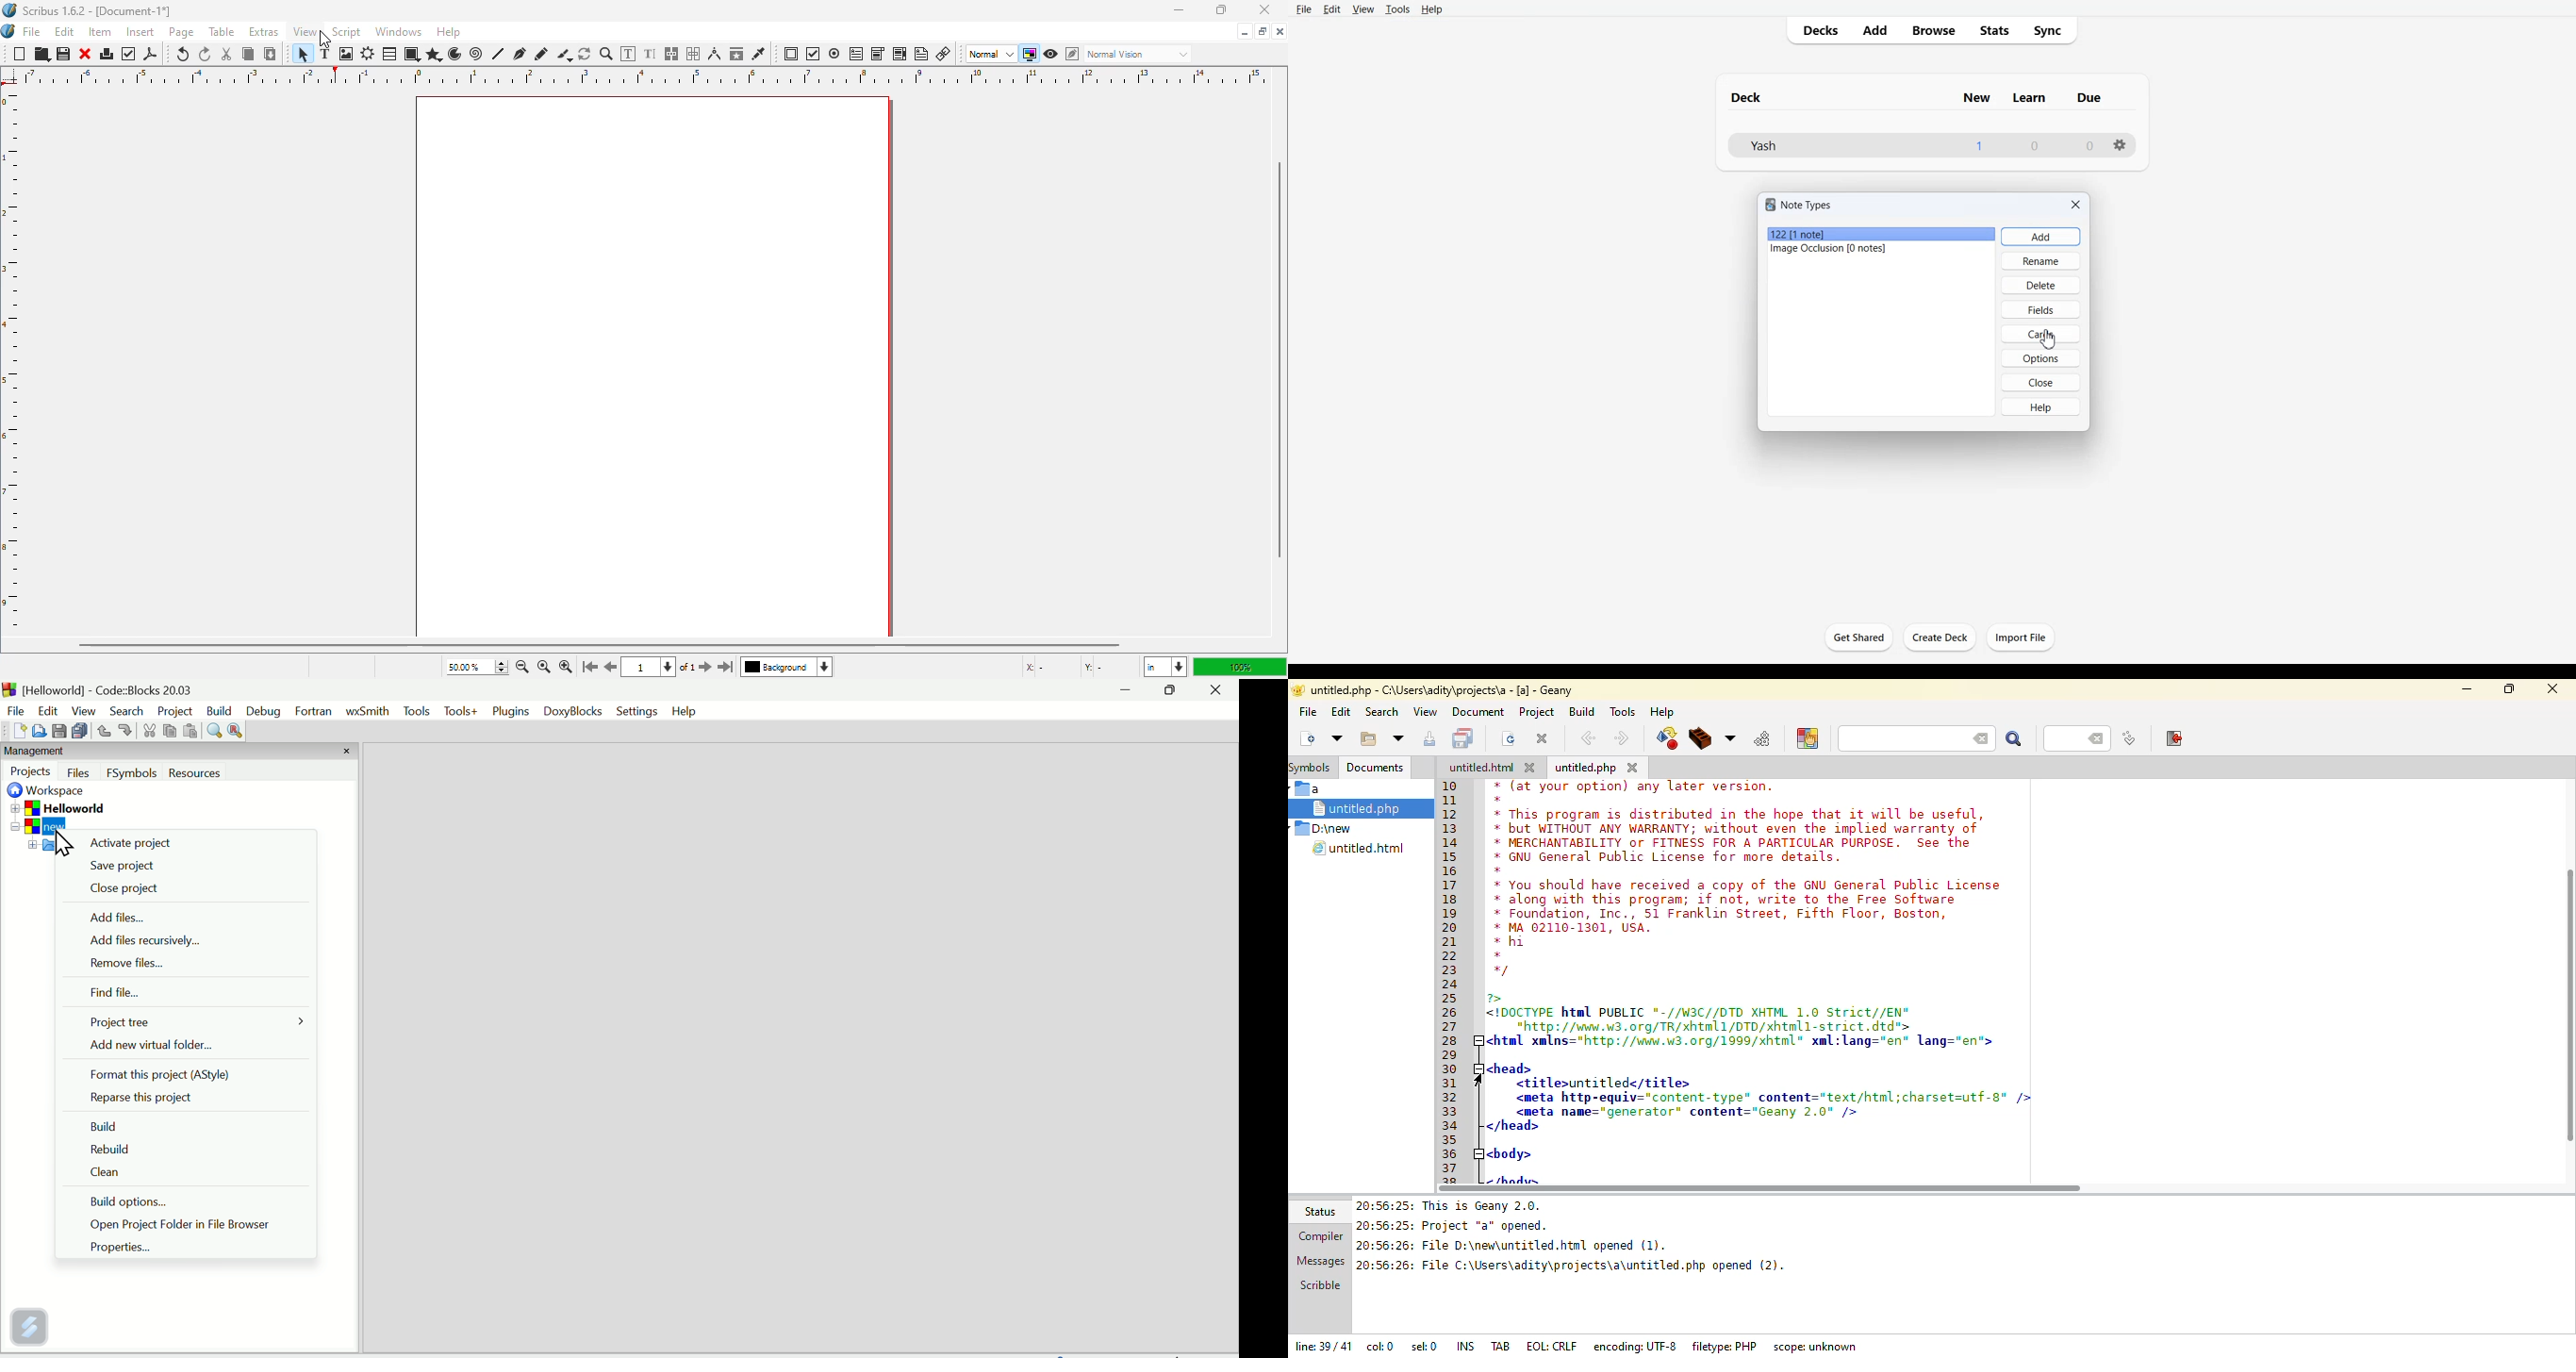  What do you see at coordinates (2035, 146) in the screenshot?
I see `Text` at bounding box center [2035, 146].